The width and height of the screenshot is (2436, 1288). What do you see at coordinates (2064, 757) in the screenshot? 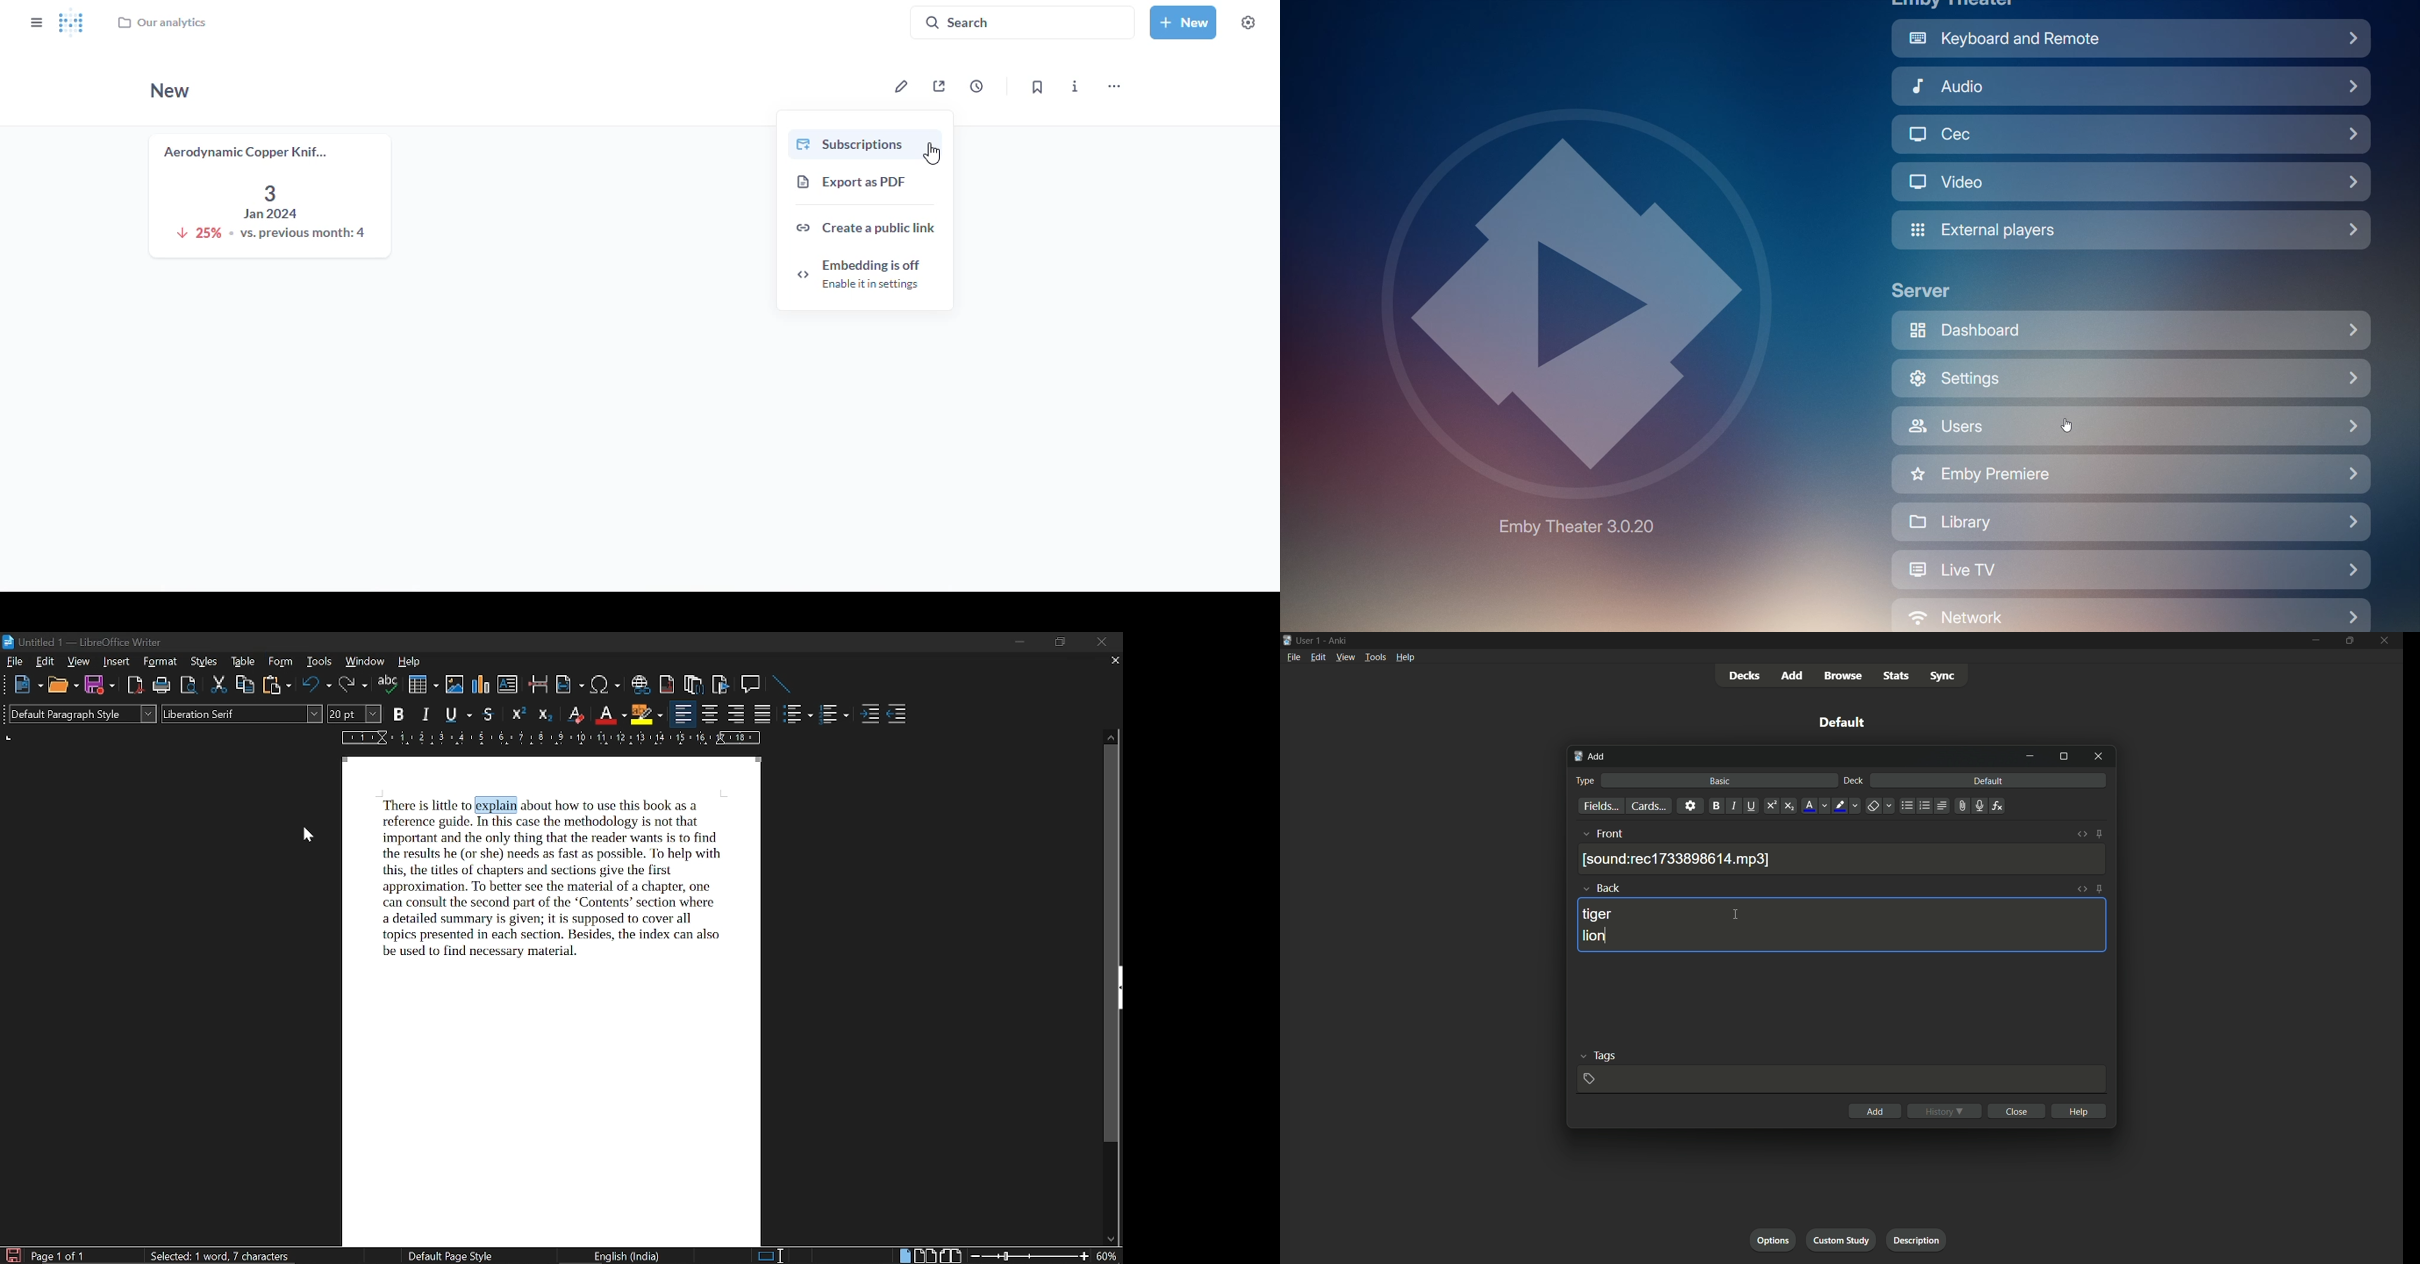
I see `maximize` at bounding box center [2064, 757].